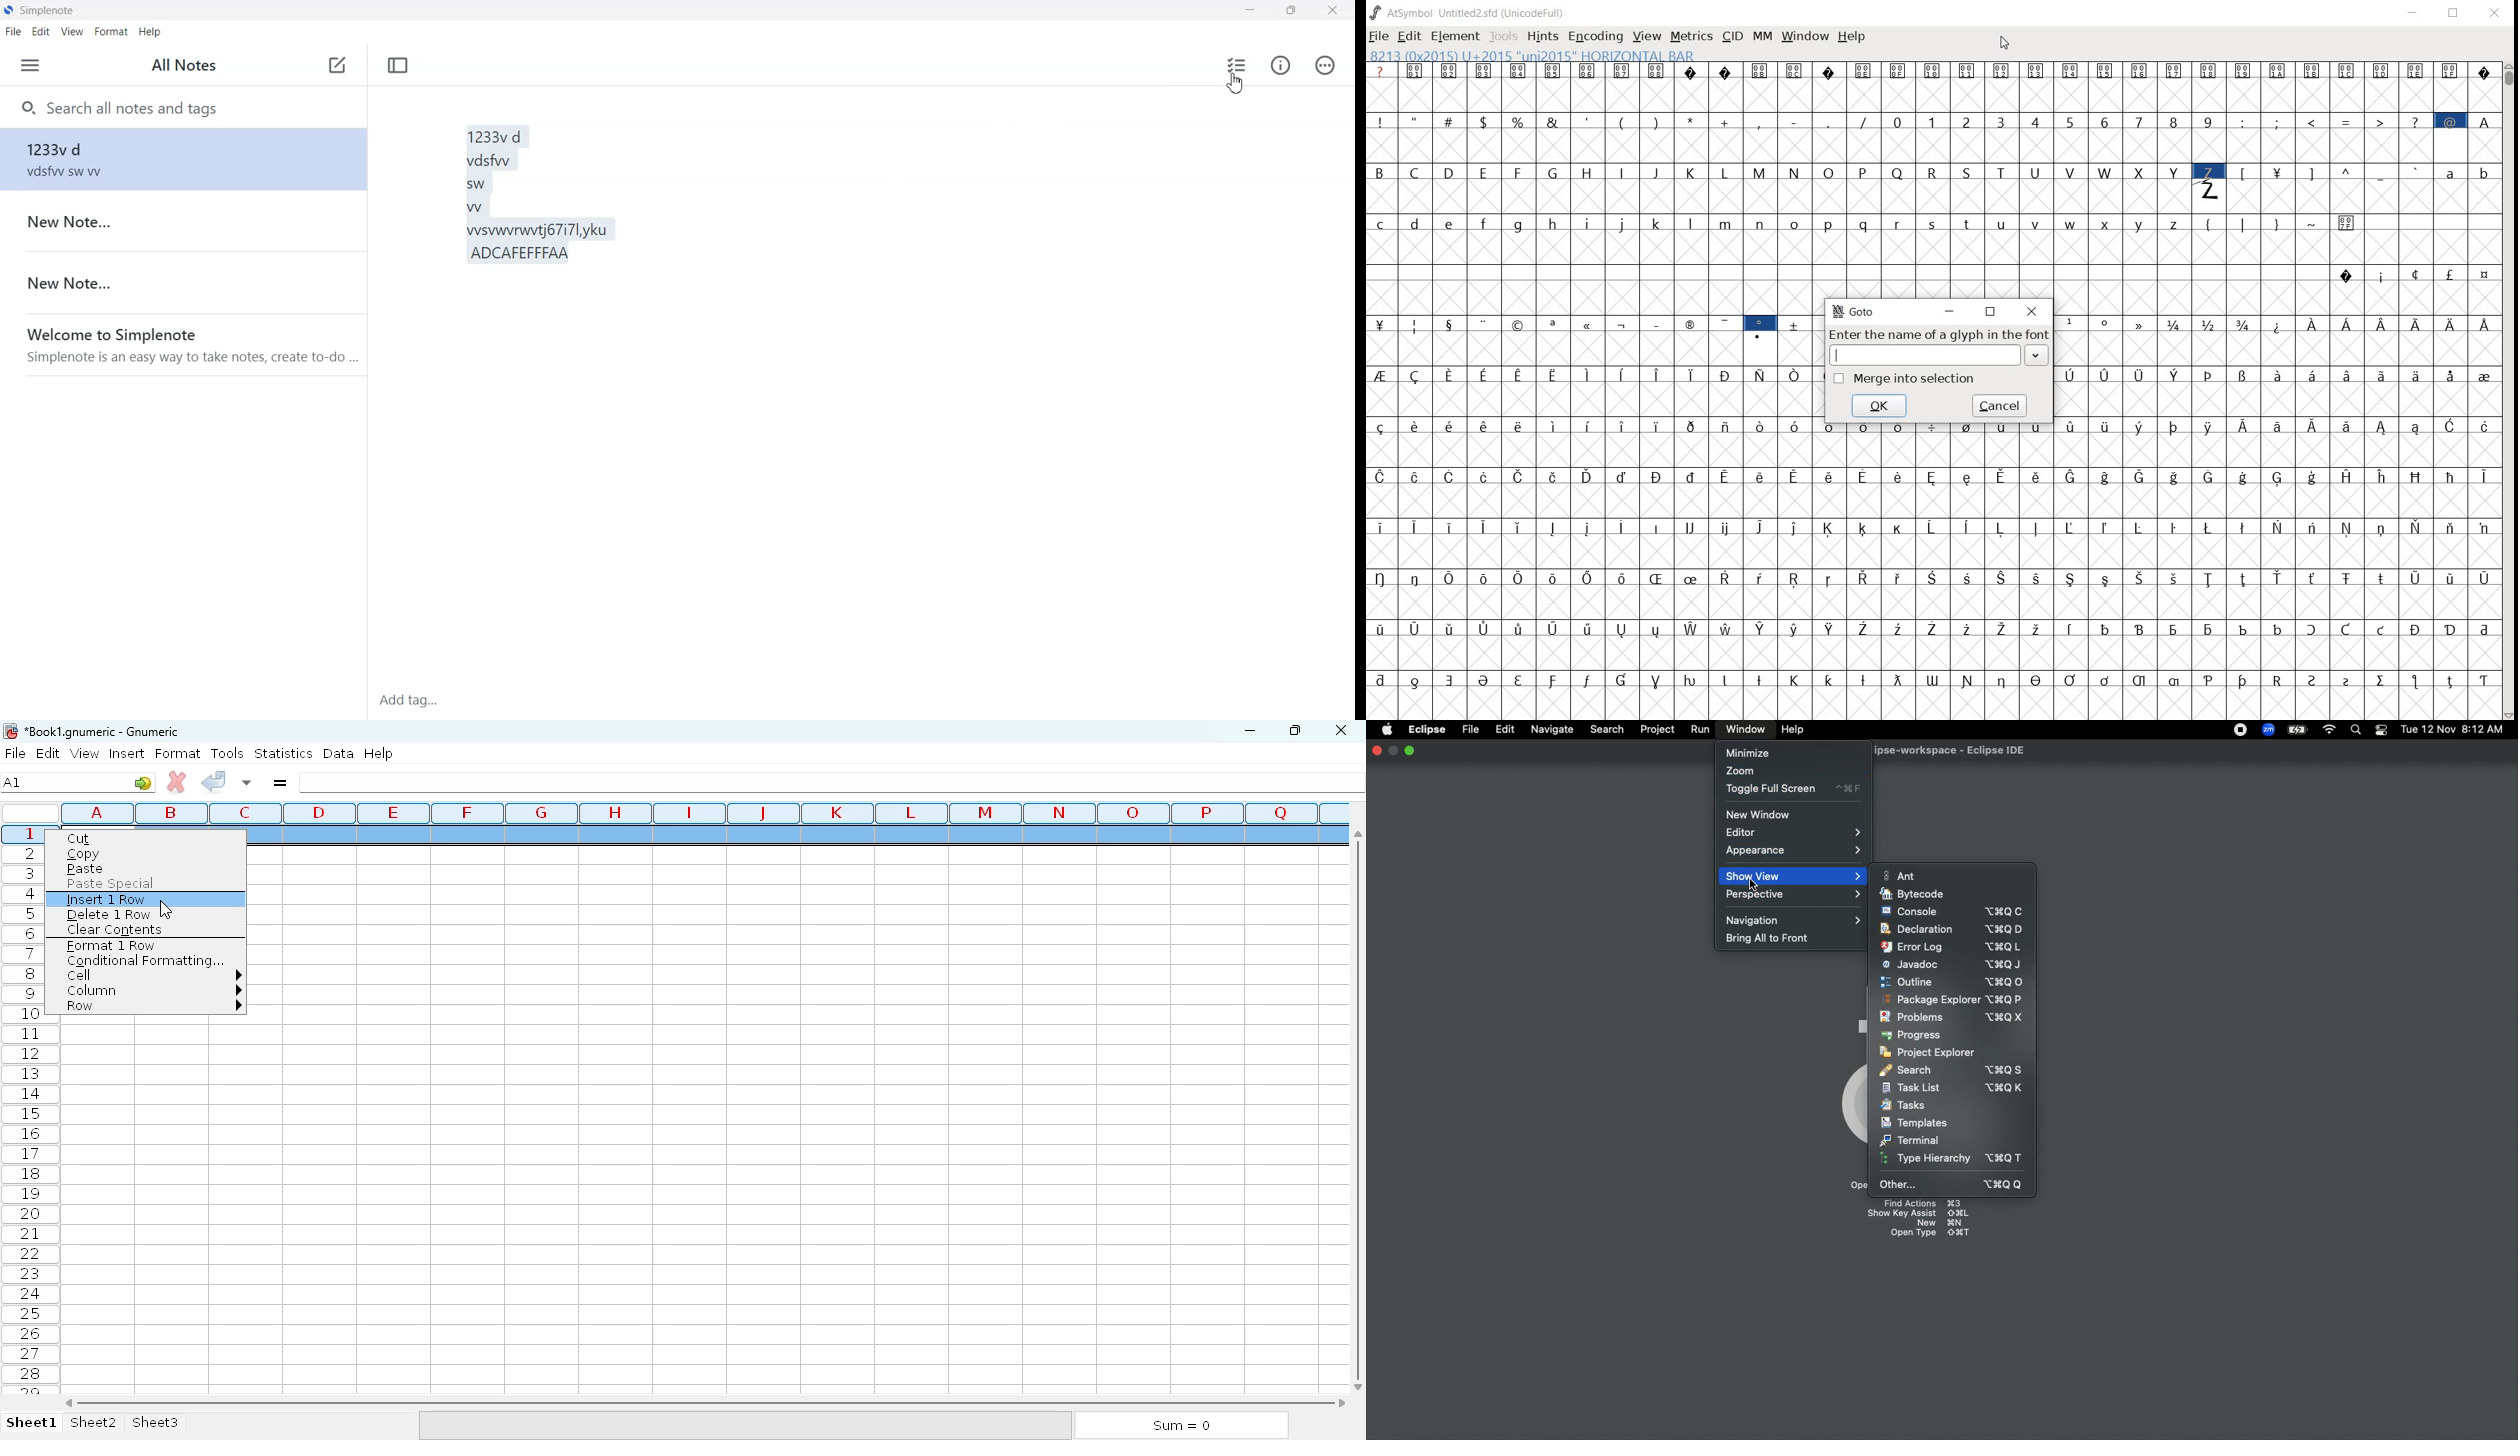  Describe the element at coordinates (2158, 590) in the screenshot. I see `glyph characters` at that location.